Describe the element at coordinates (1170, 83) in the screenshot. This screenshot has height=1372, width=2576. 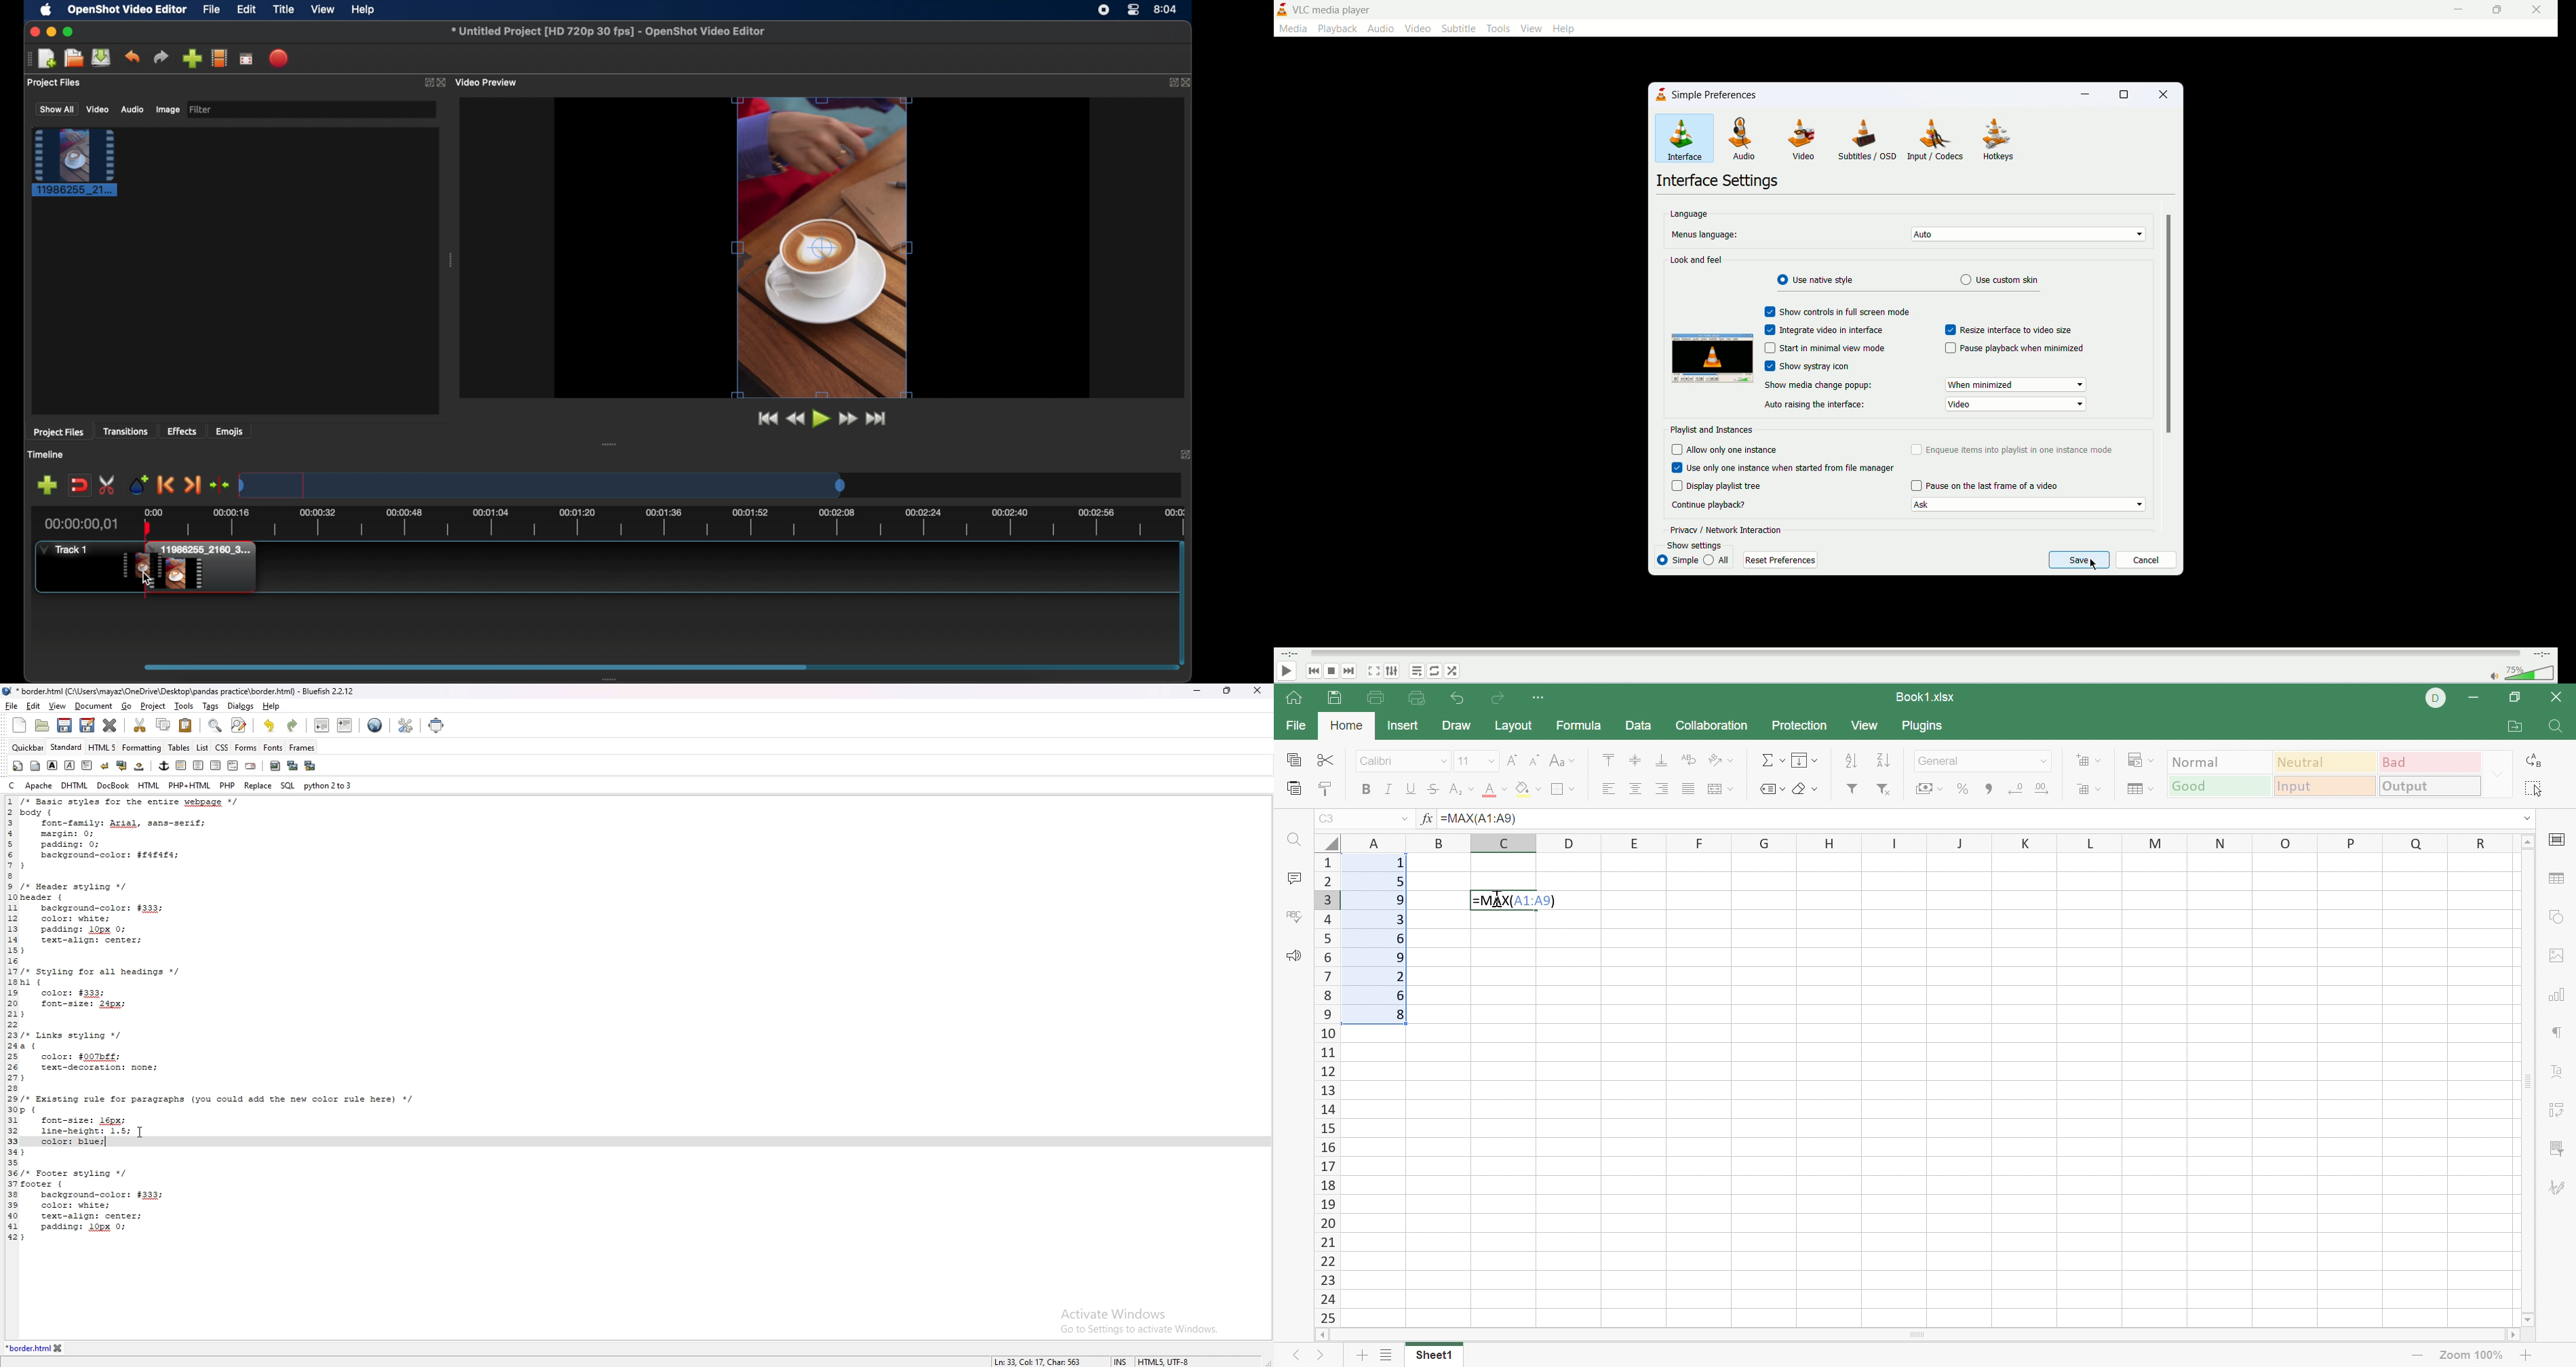
I see `expand` at that location.